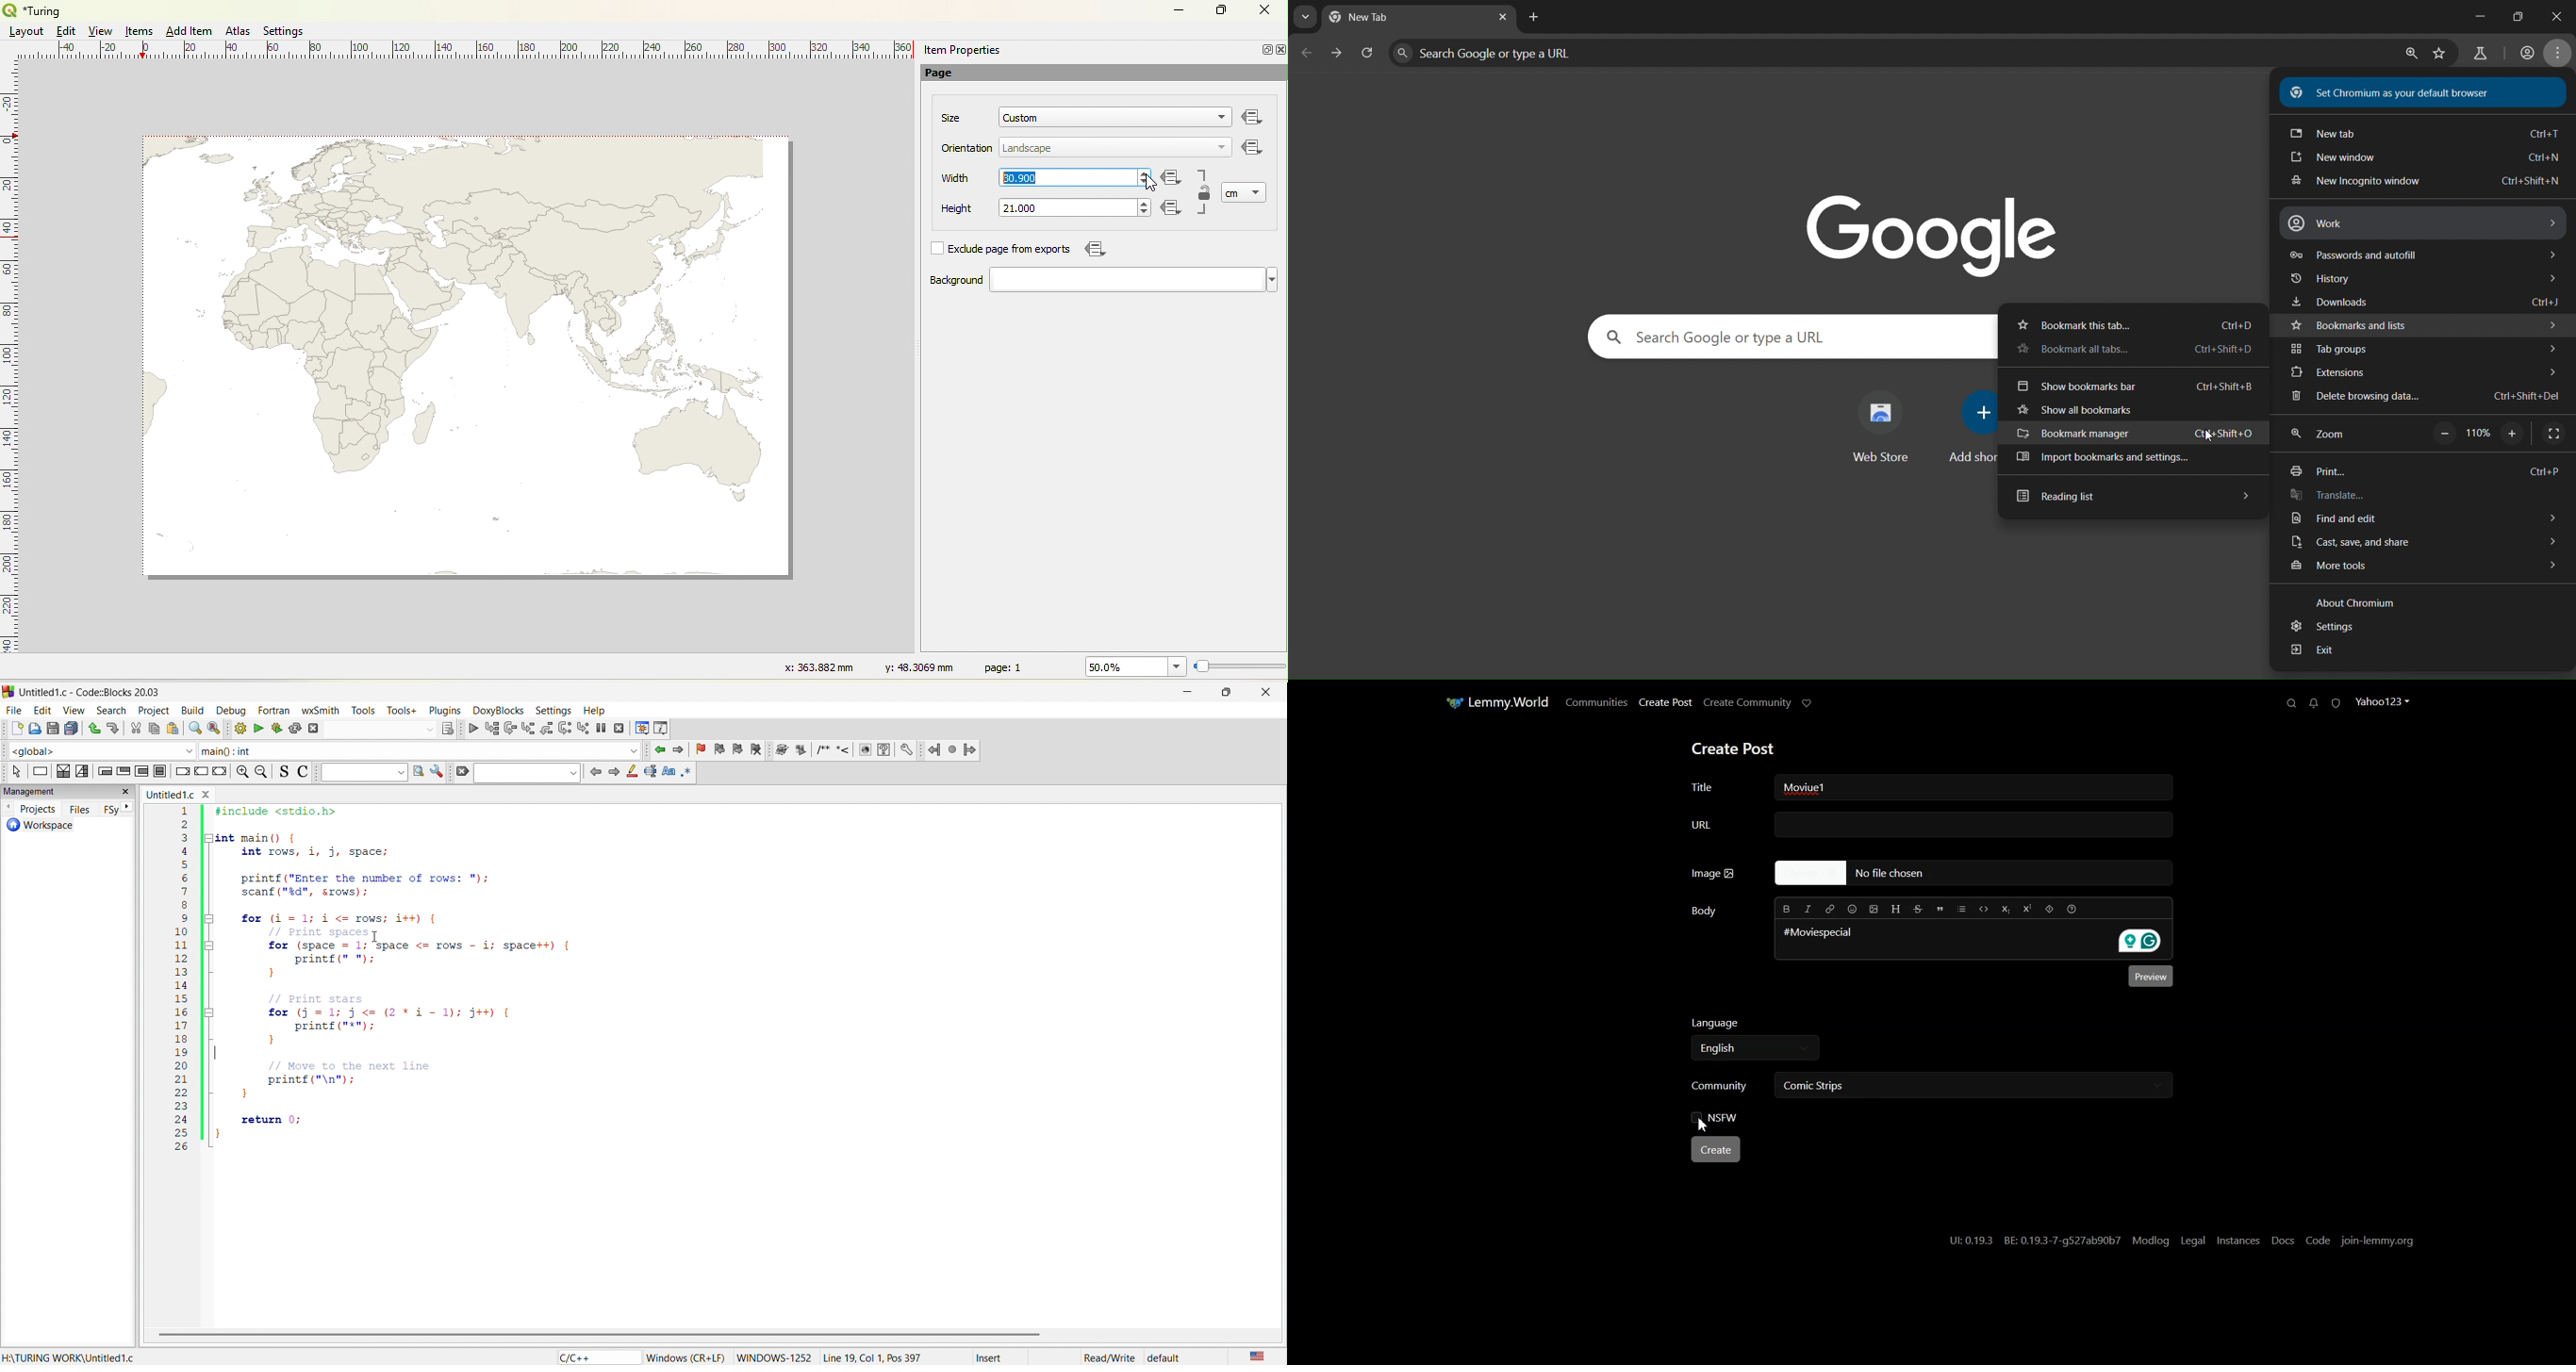 Image resolution: width=2576 pixels, height=1372 pixels. I want to click on extract, so click(802, 751).